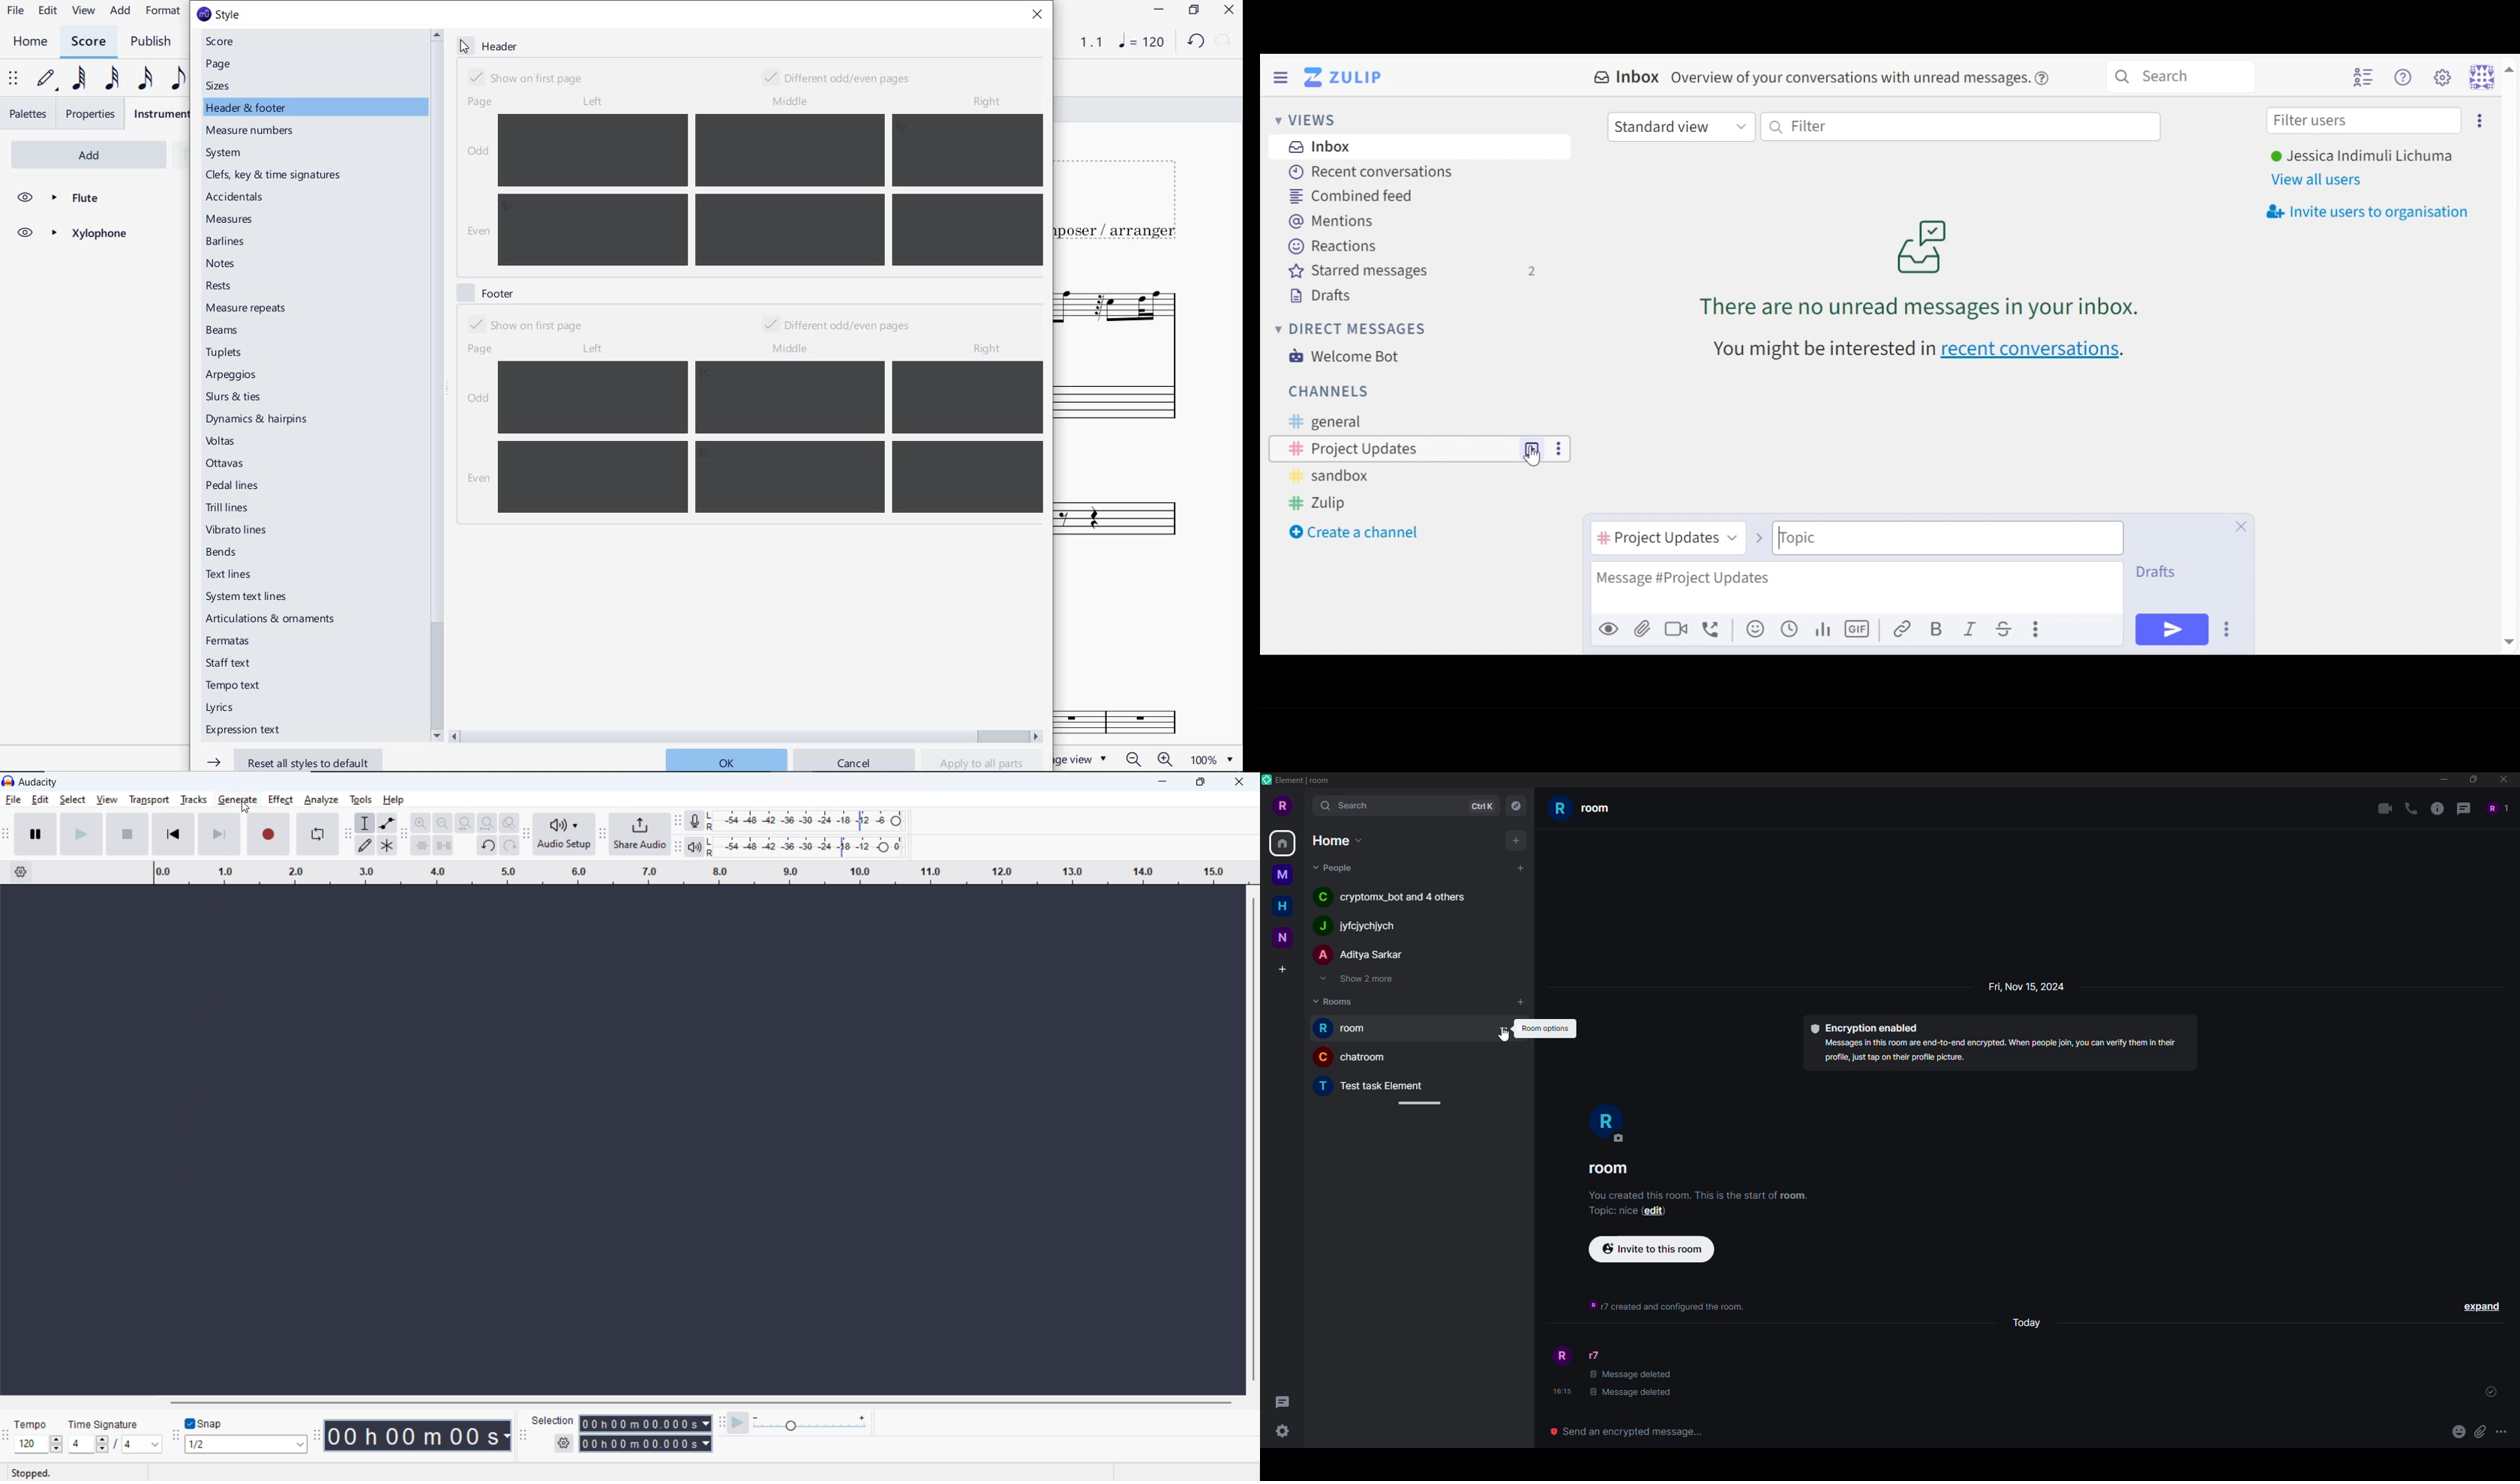  Describe the element at coordinates (1533, 448) in the screenshot. I see `New Topic` at that location.